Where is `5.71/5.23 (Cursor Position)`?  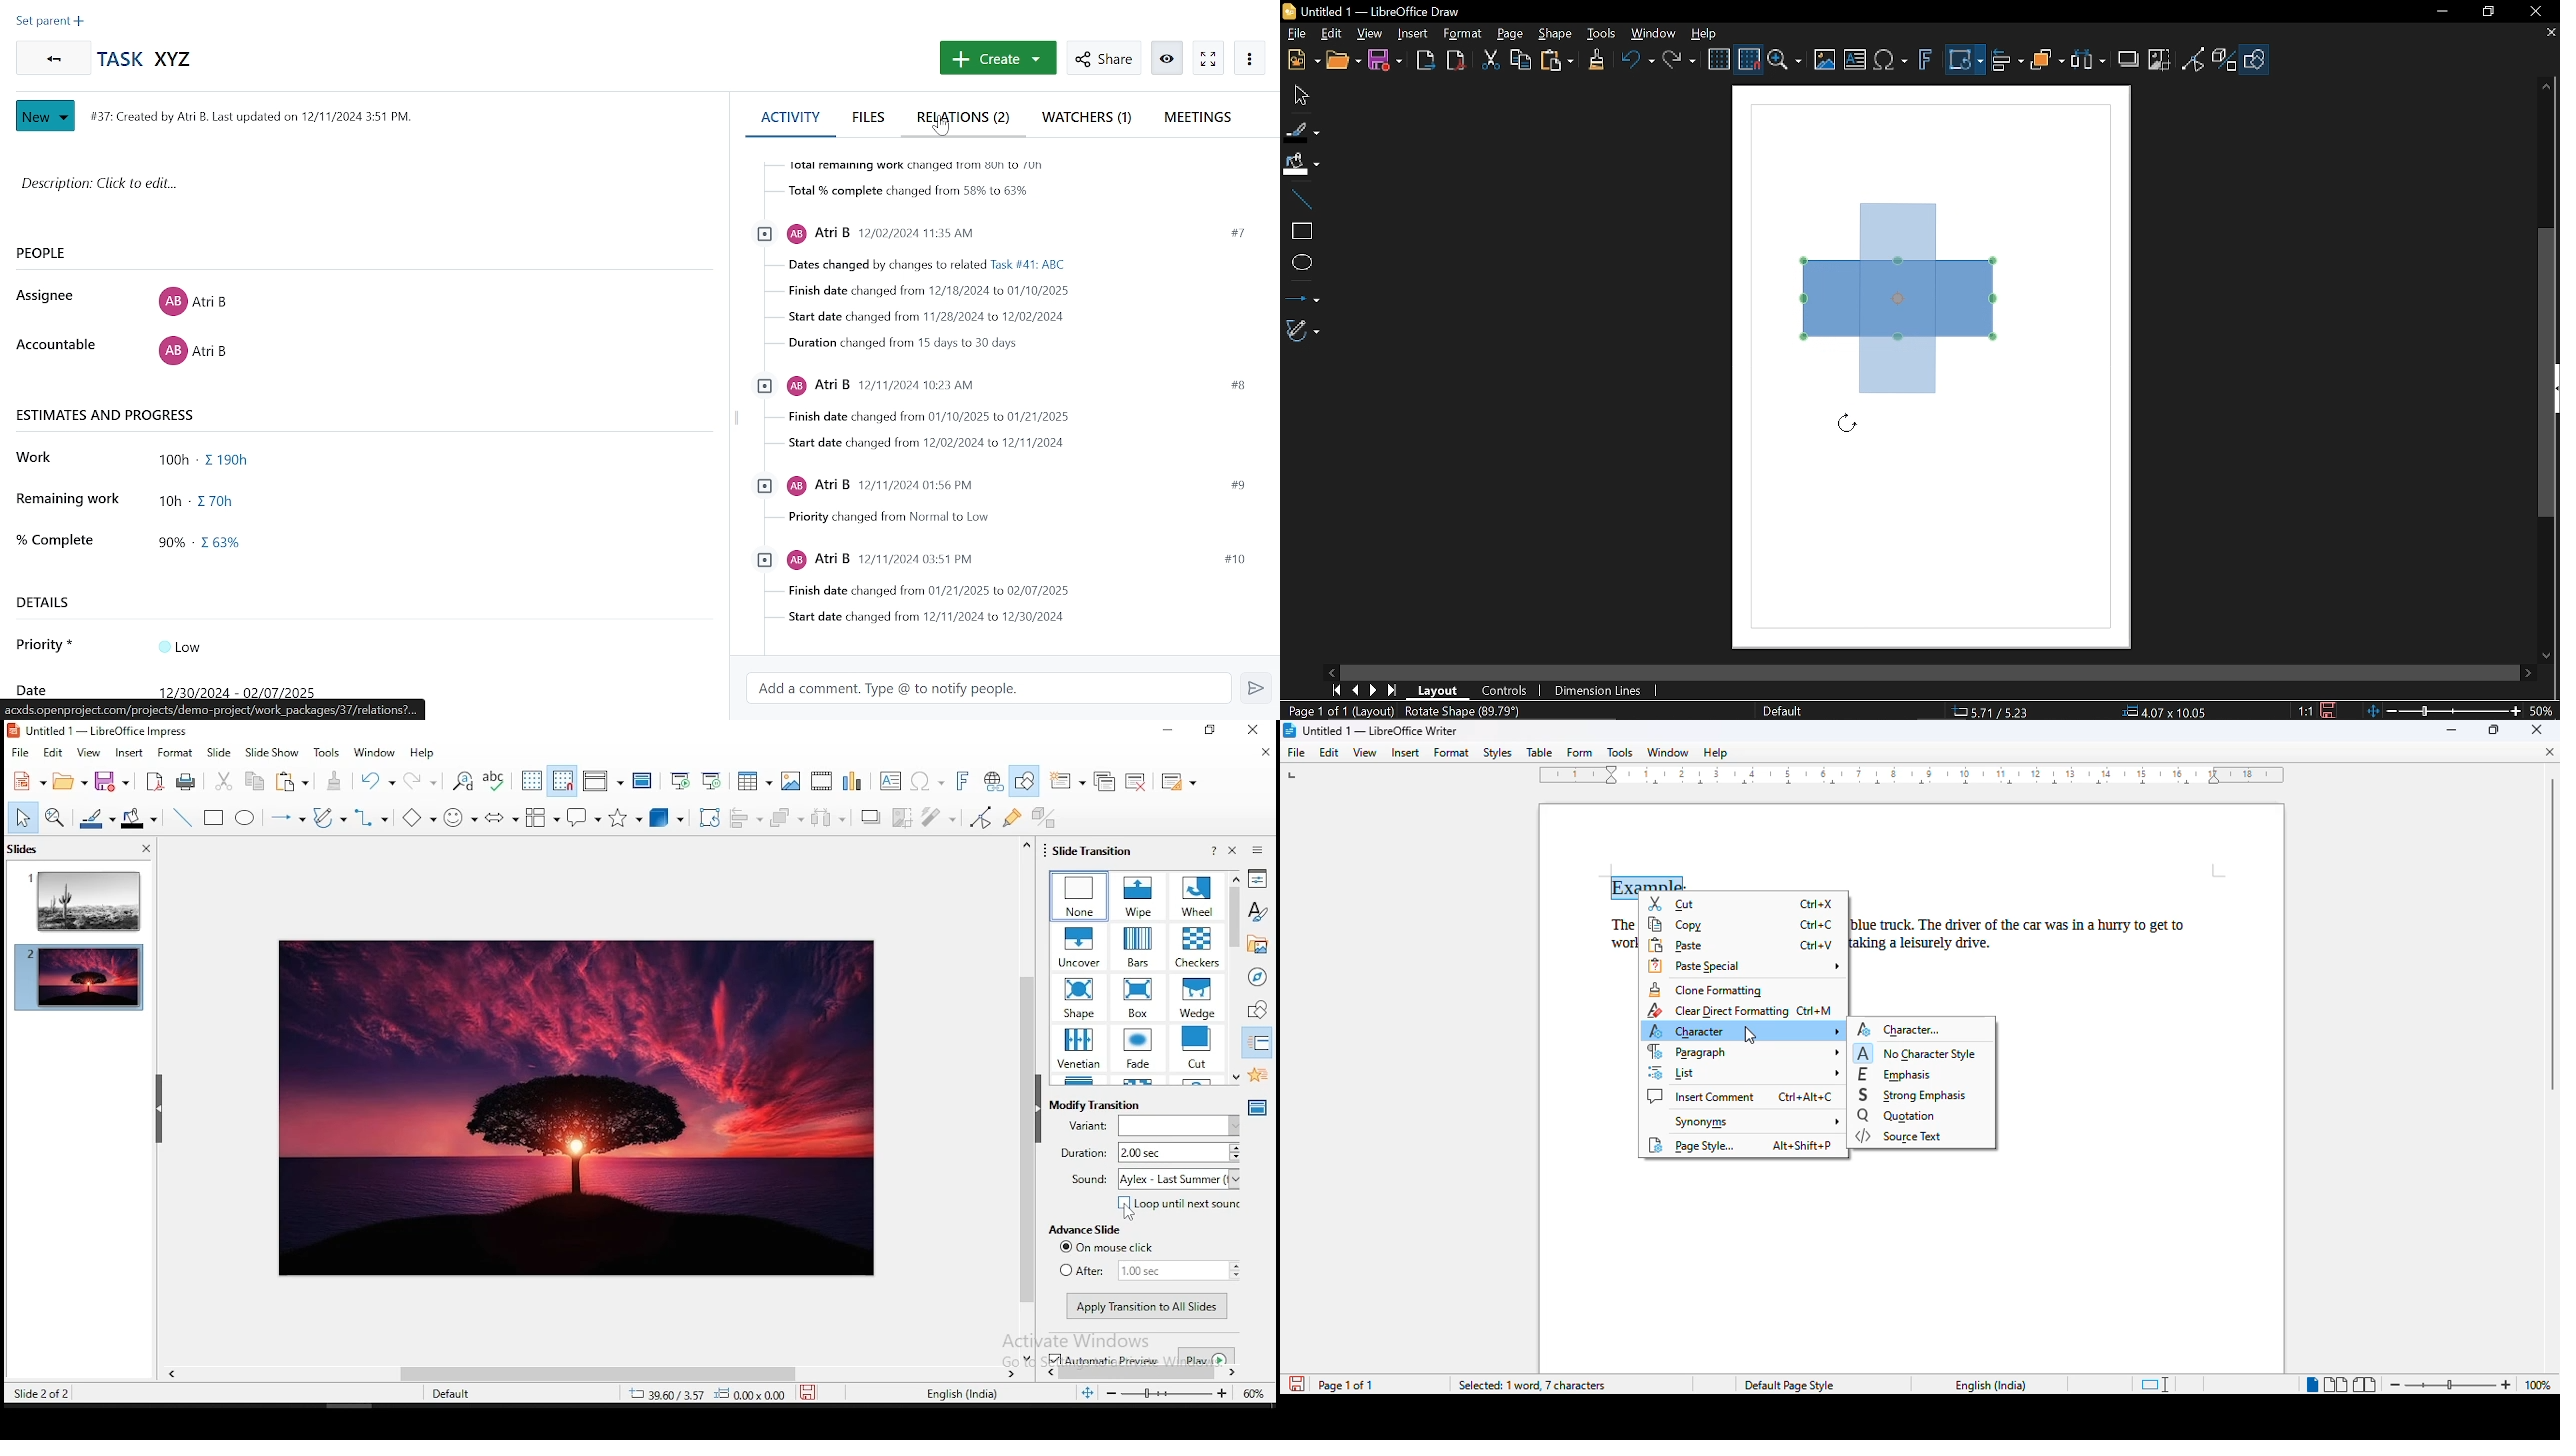 5.71/5.23 (Cursor Position) is located at coordinates (1994, 712).